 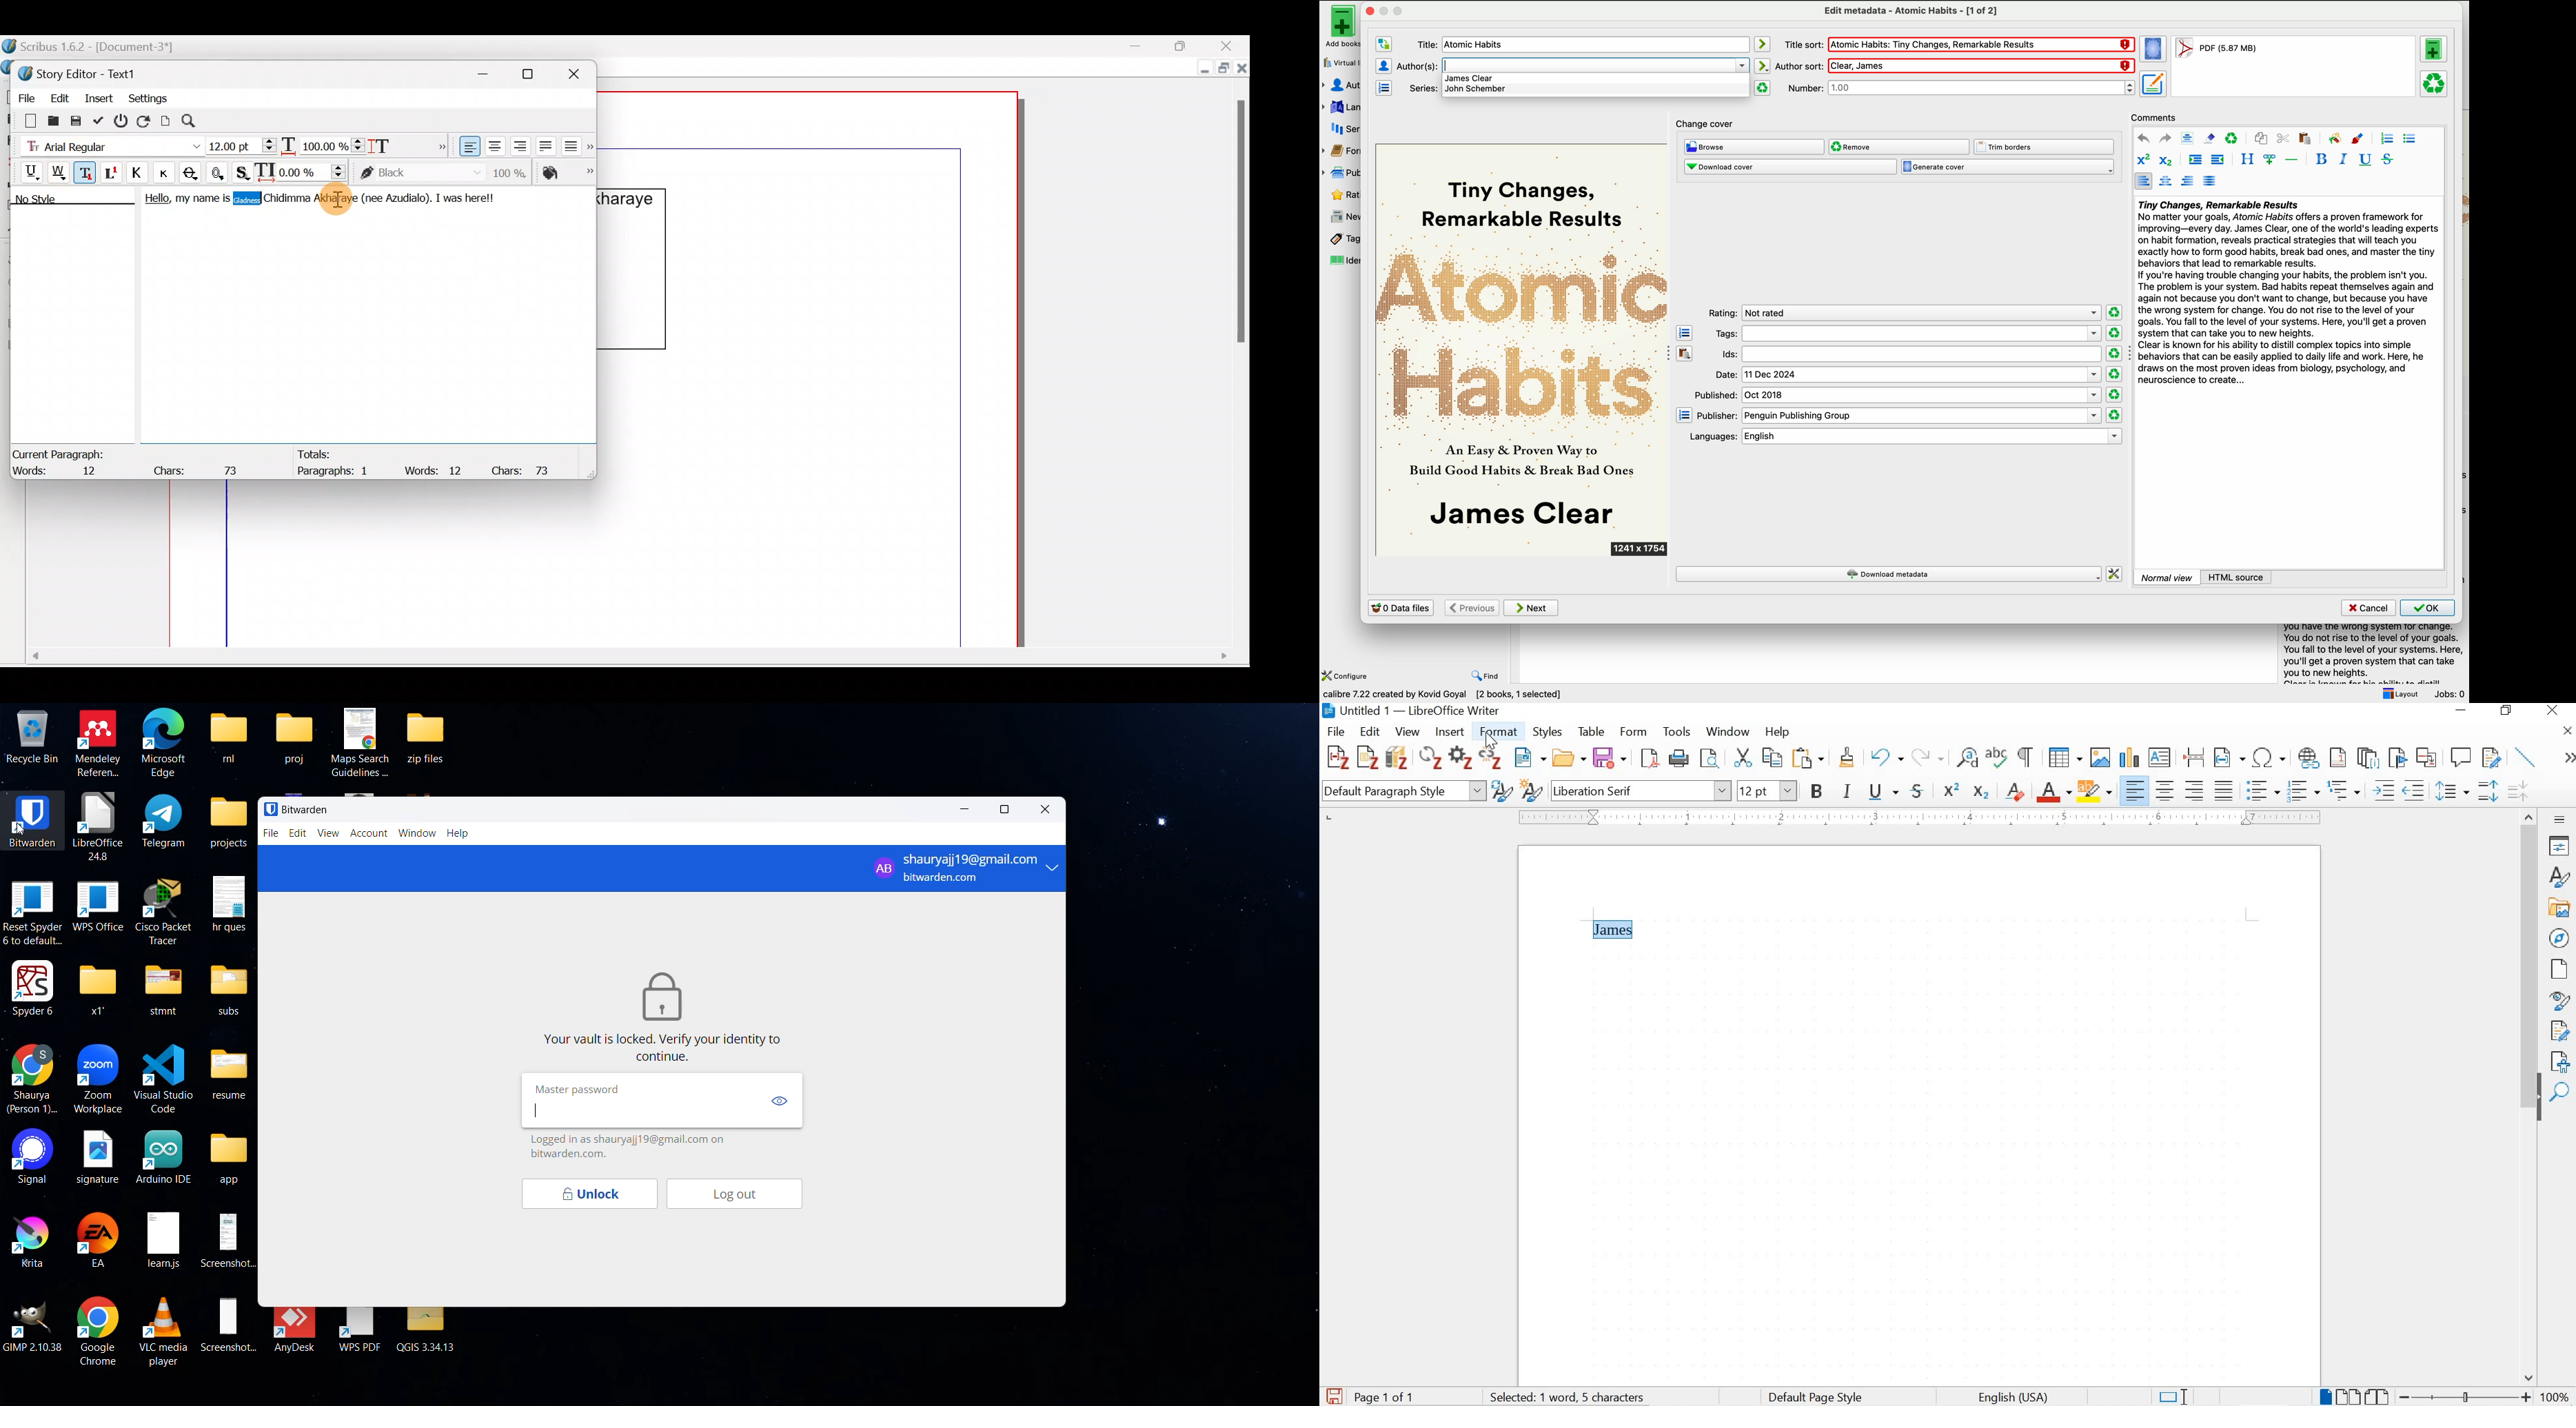 What do you see at coordinates (154, 200) in the screenshot?
I see `Hello,` at bounding box center [154, 200].